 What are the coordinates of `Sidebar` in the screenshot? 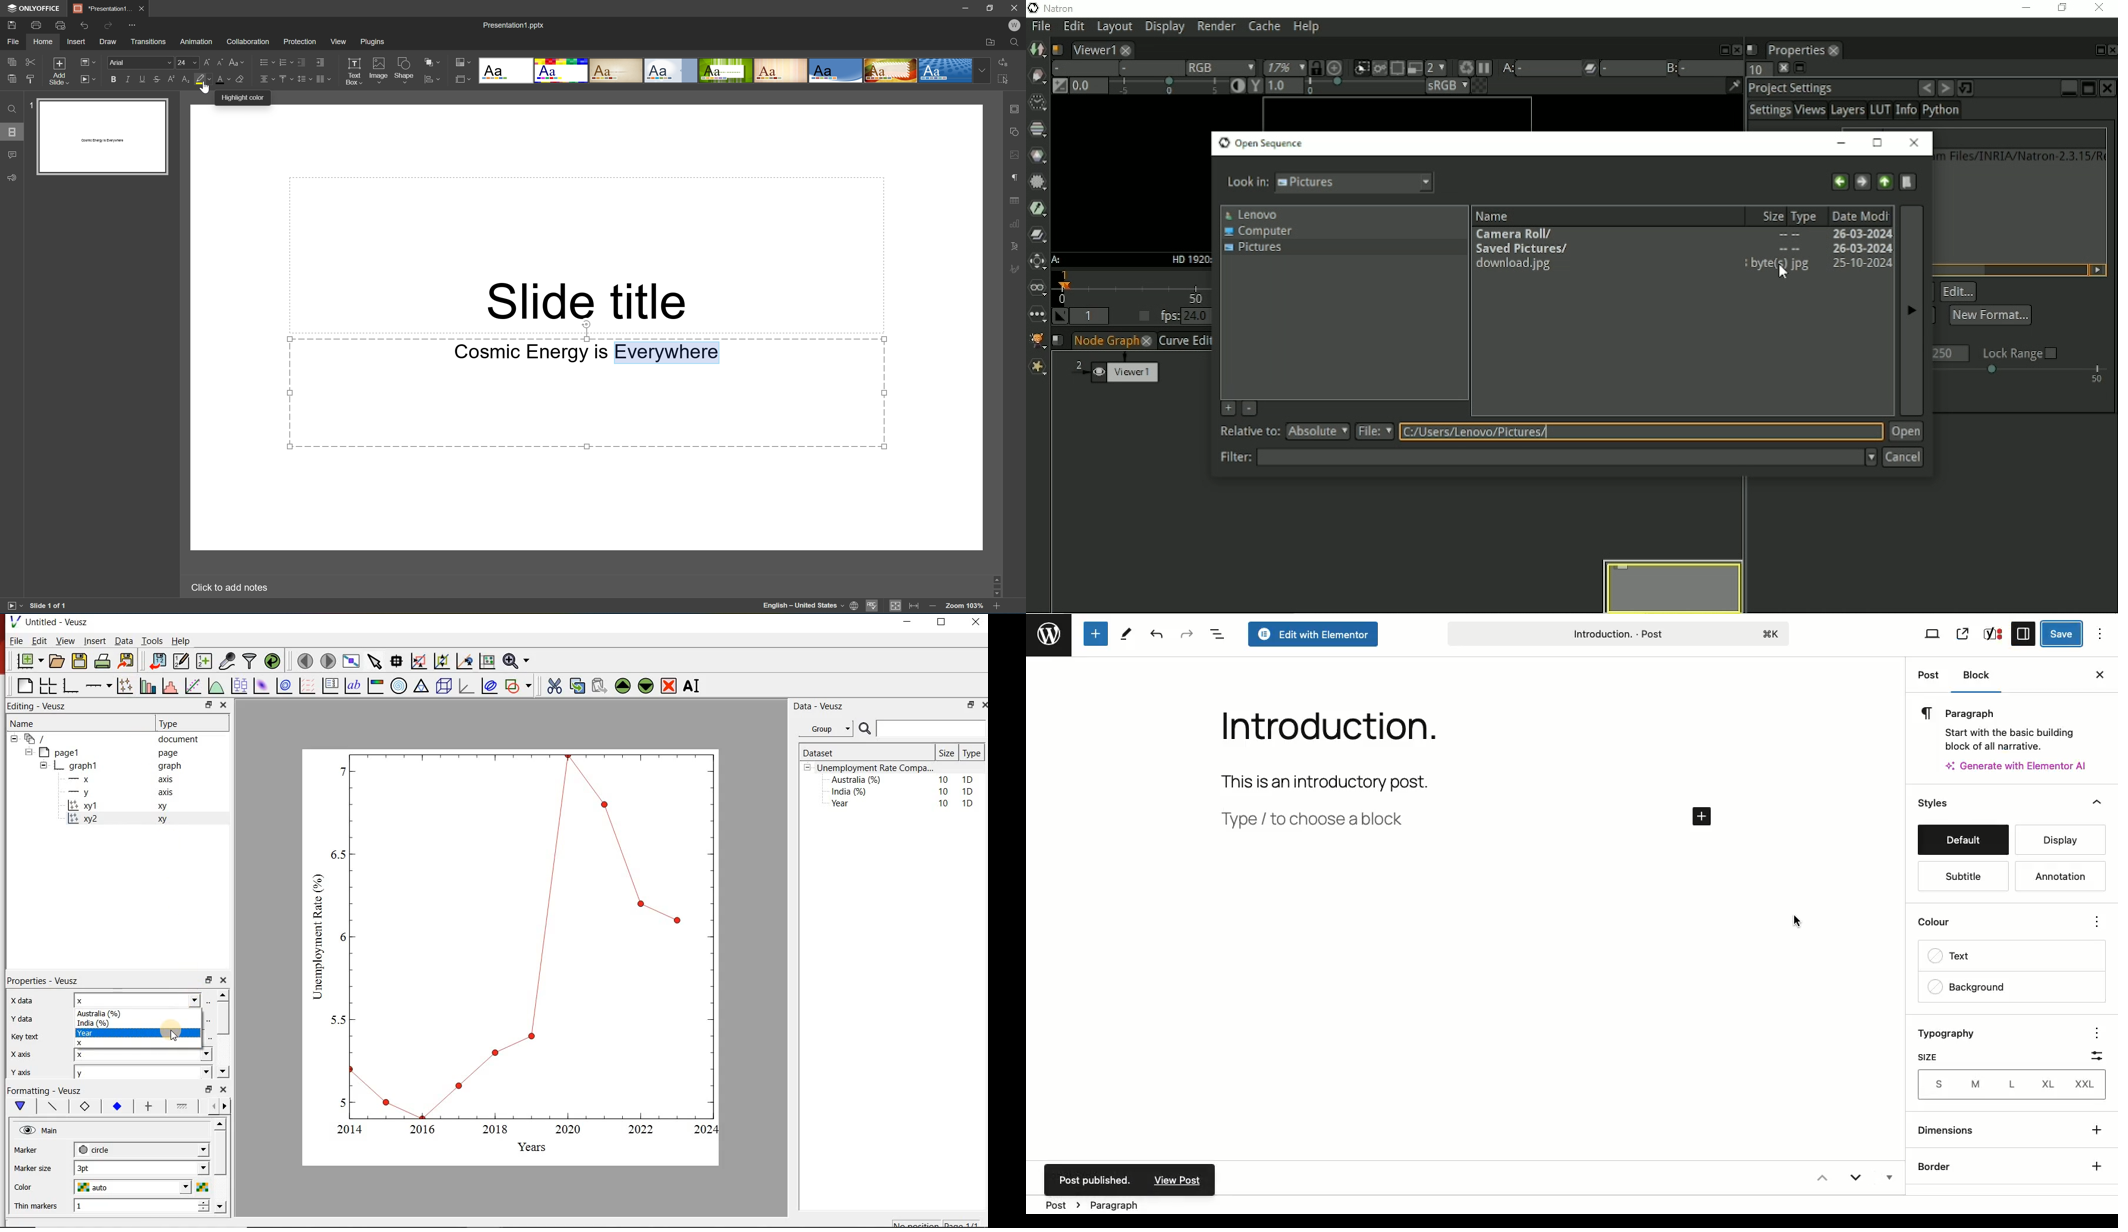 It's located at (2023, 632).